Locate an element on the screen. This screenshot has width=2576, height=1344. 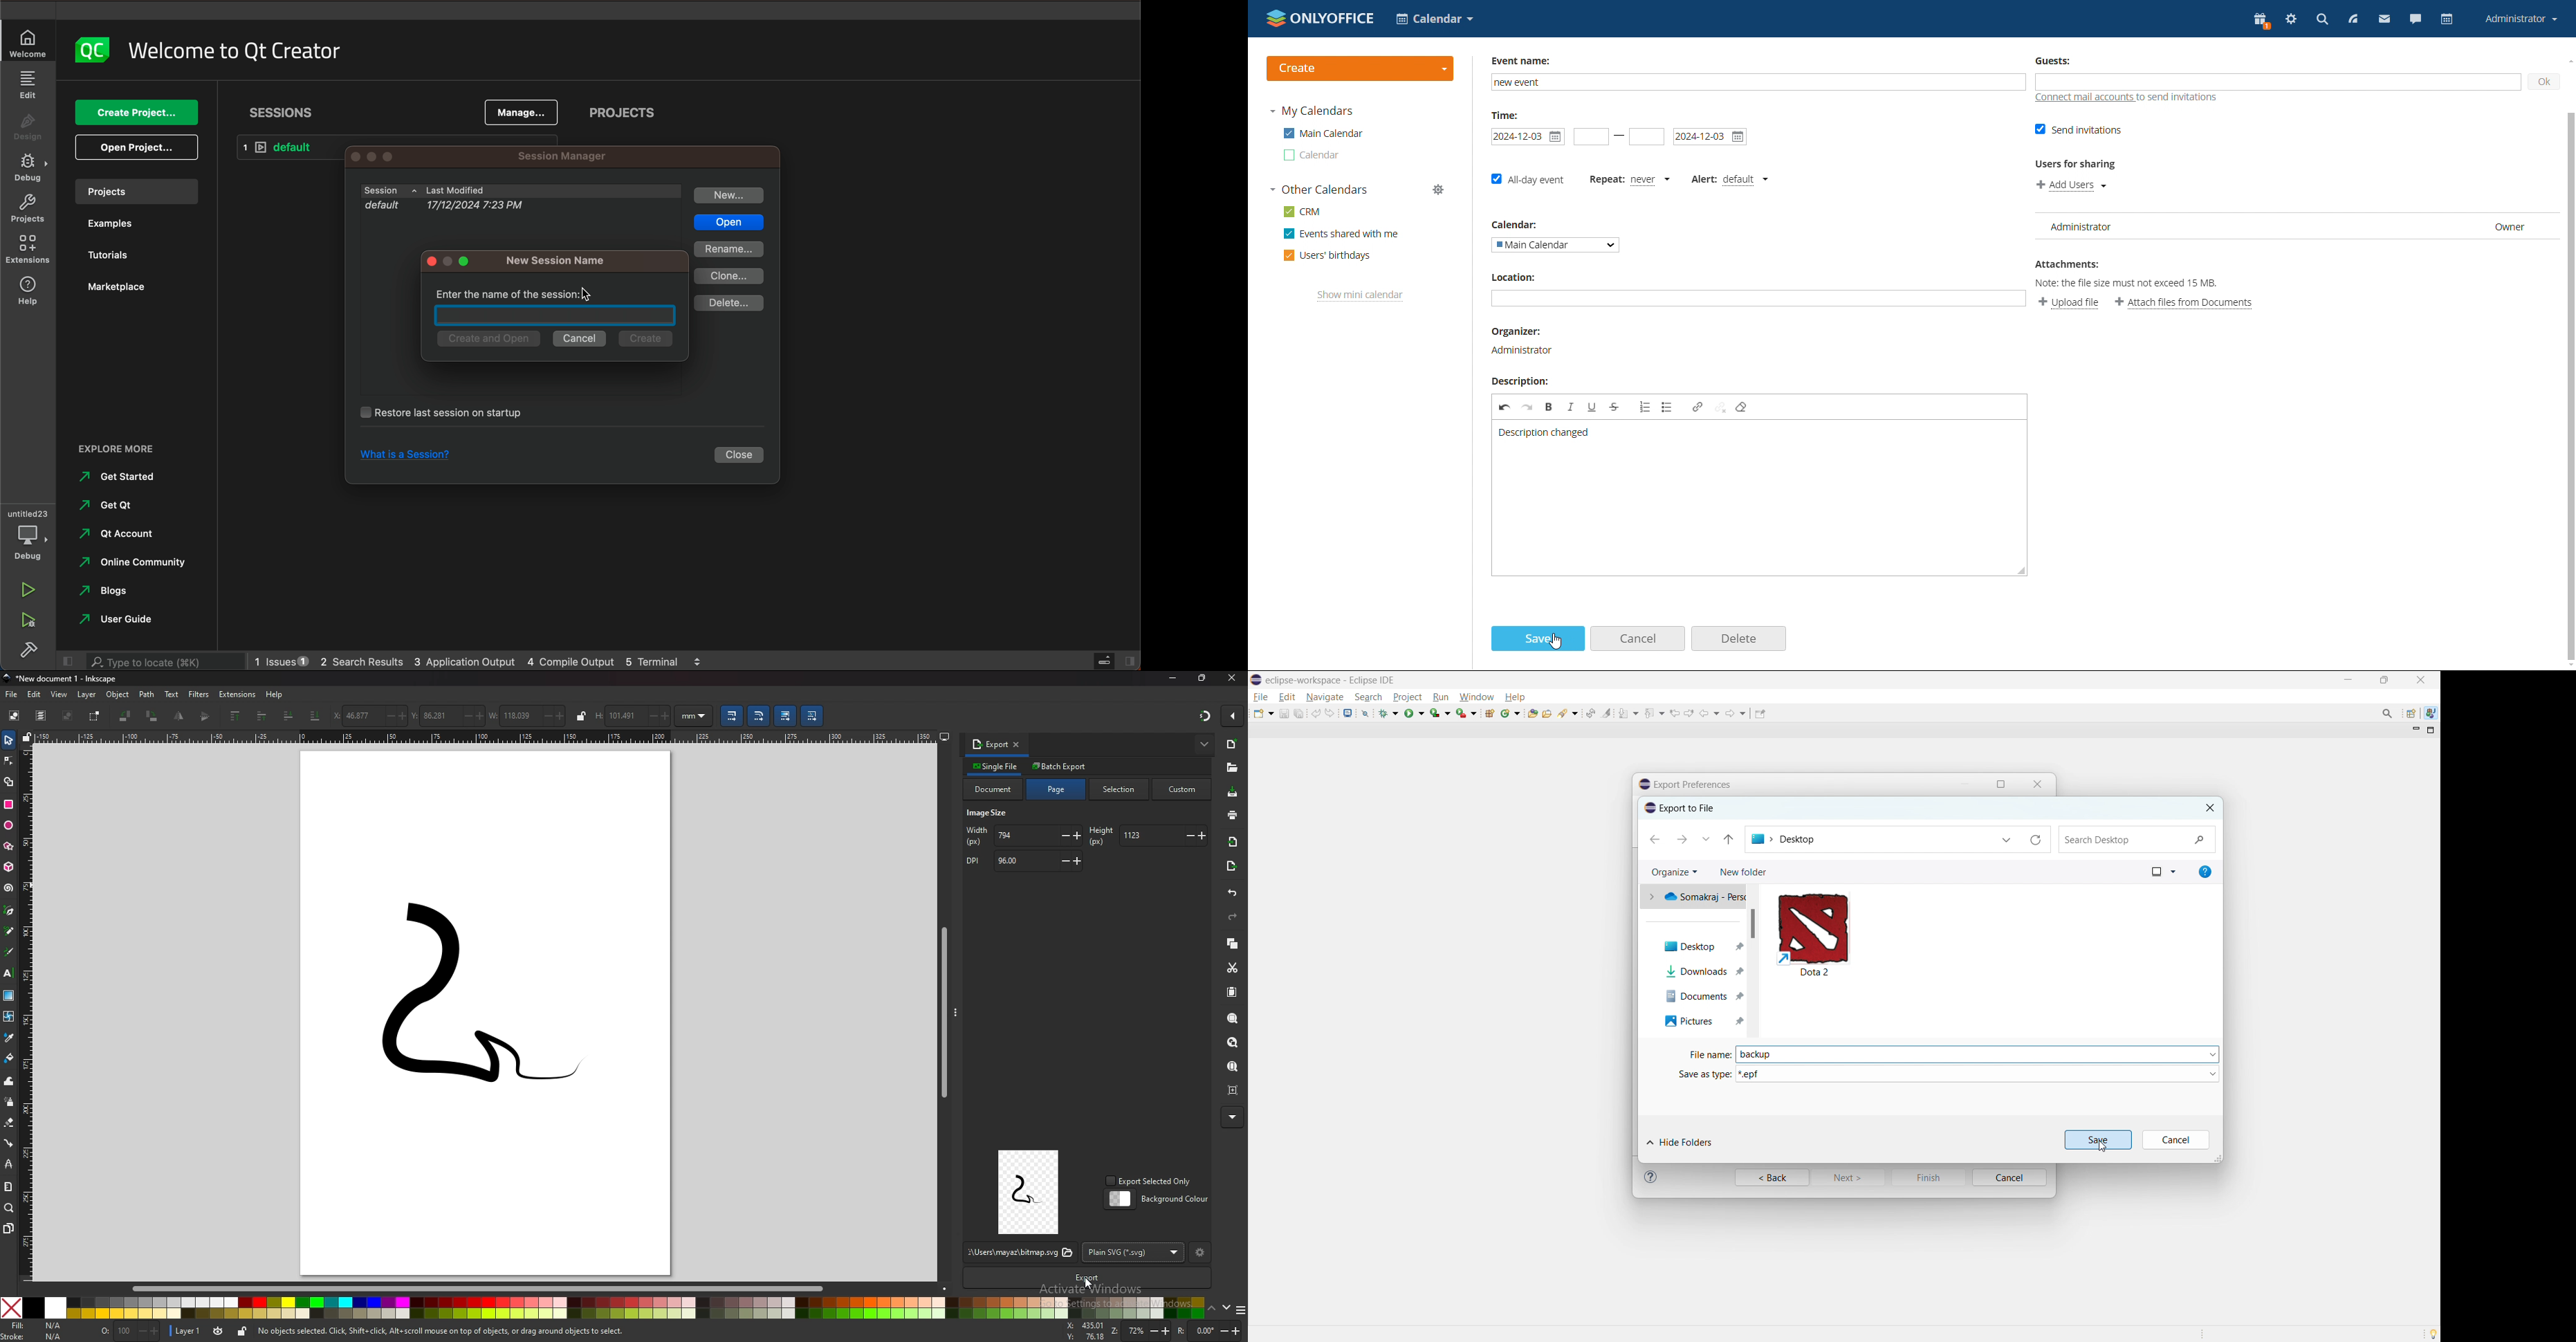
new is located at coordinates (730, 196).